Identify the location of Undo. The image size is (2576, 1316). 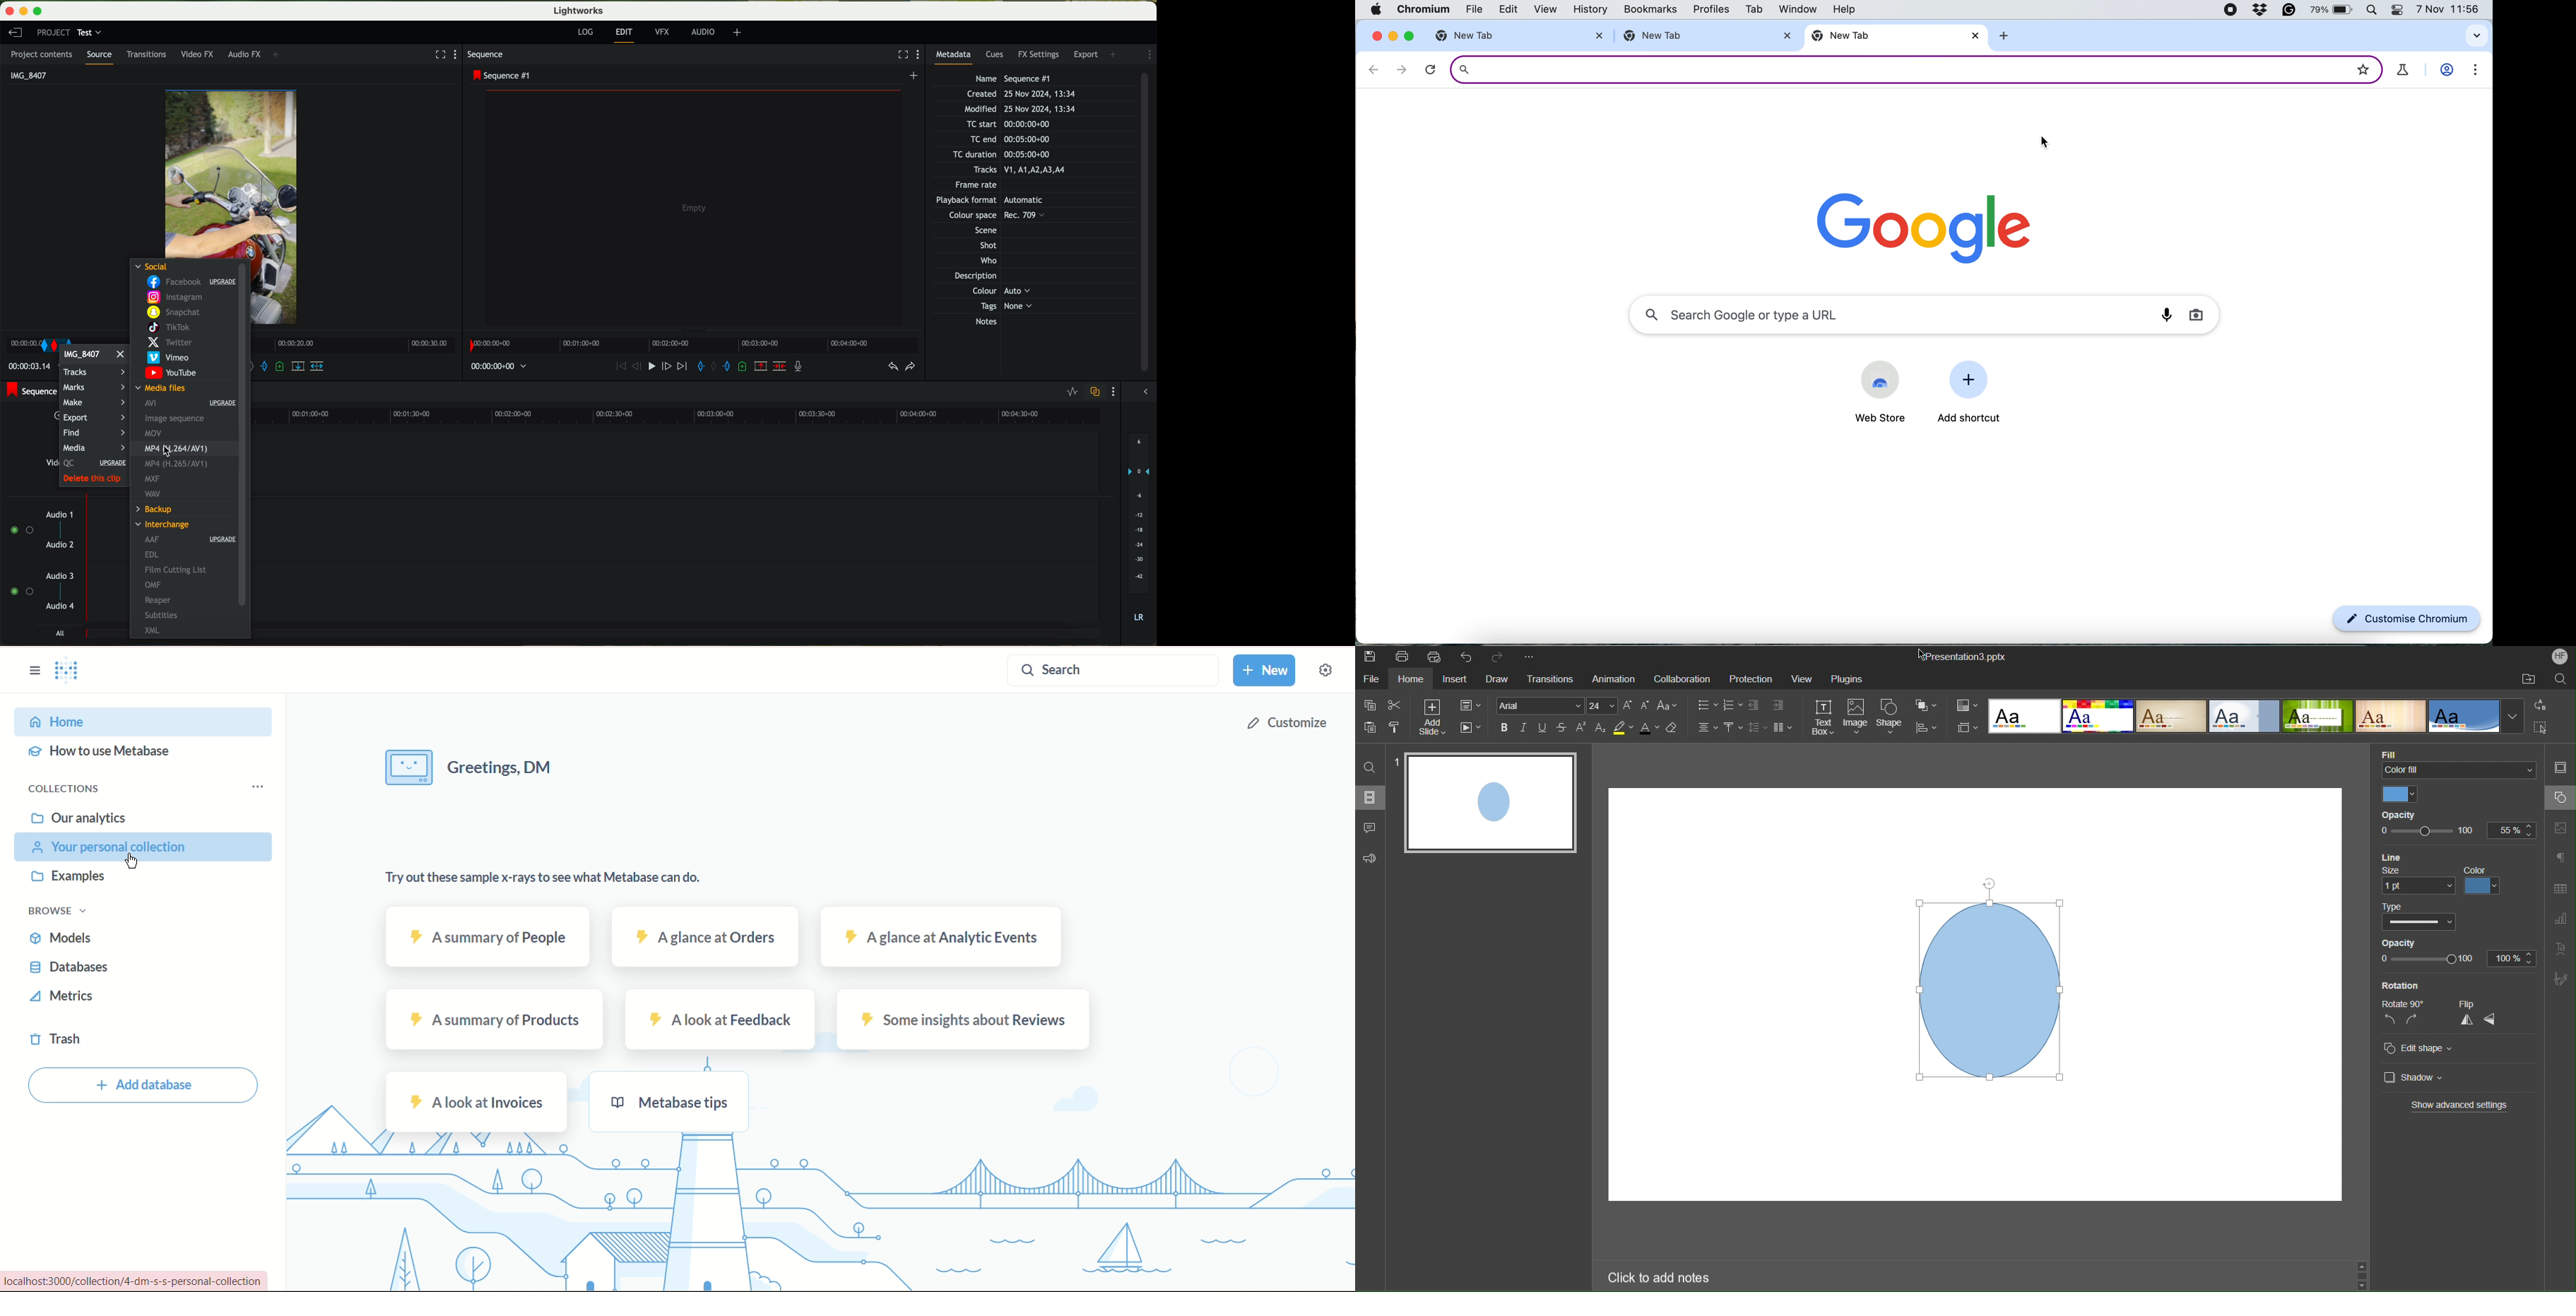
(1467, 656).